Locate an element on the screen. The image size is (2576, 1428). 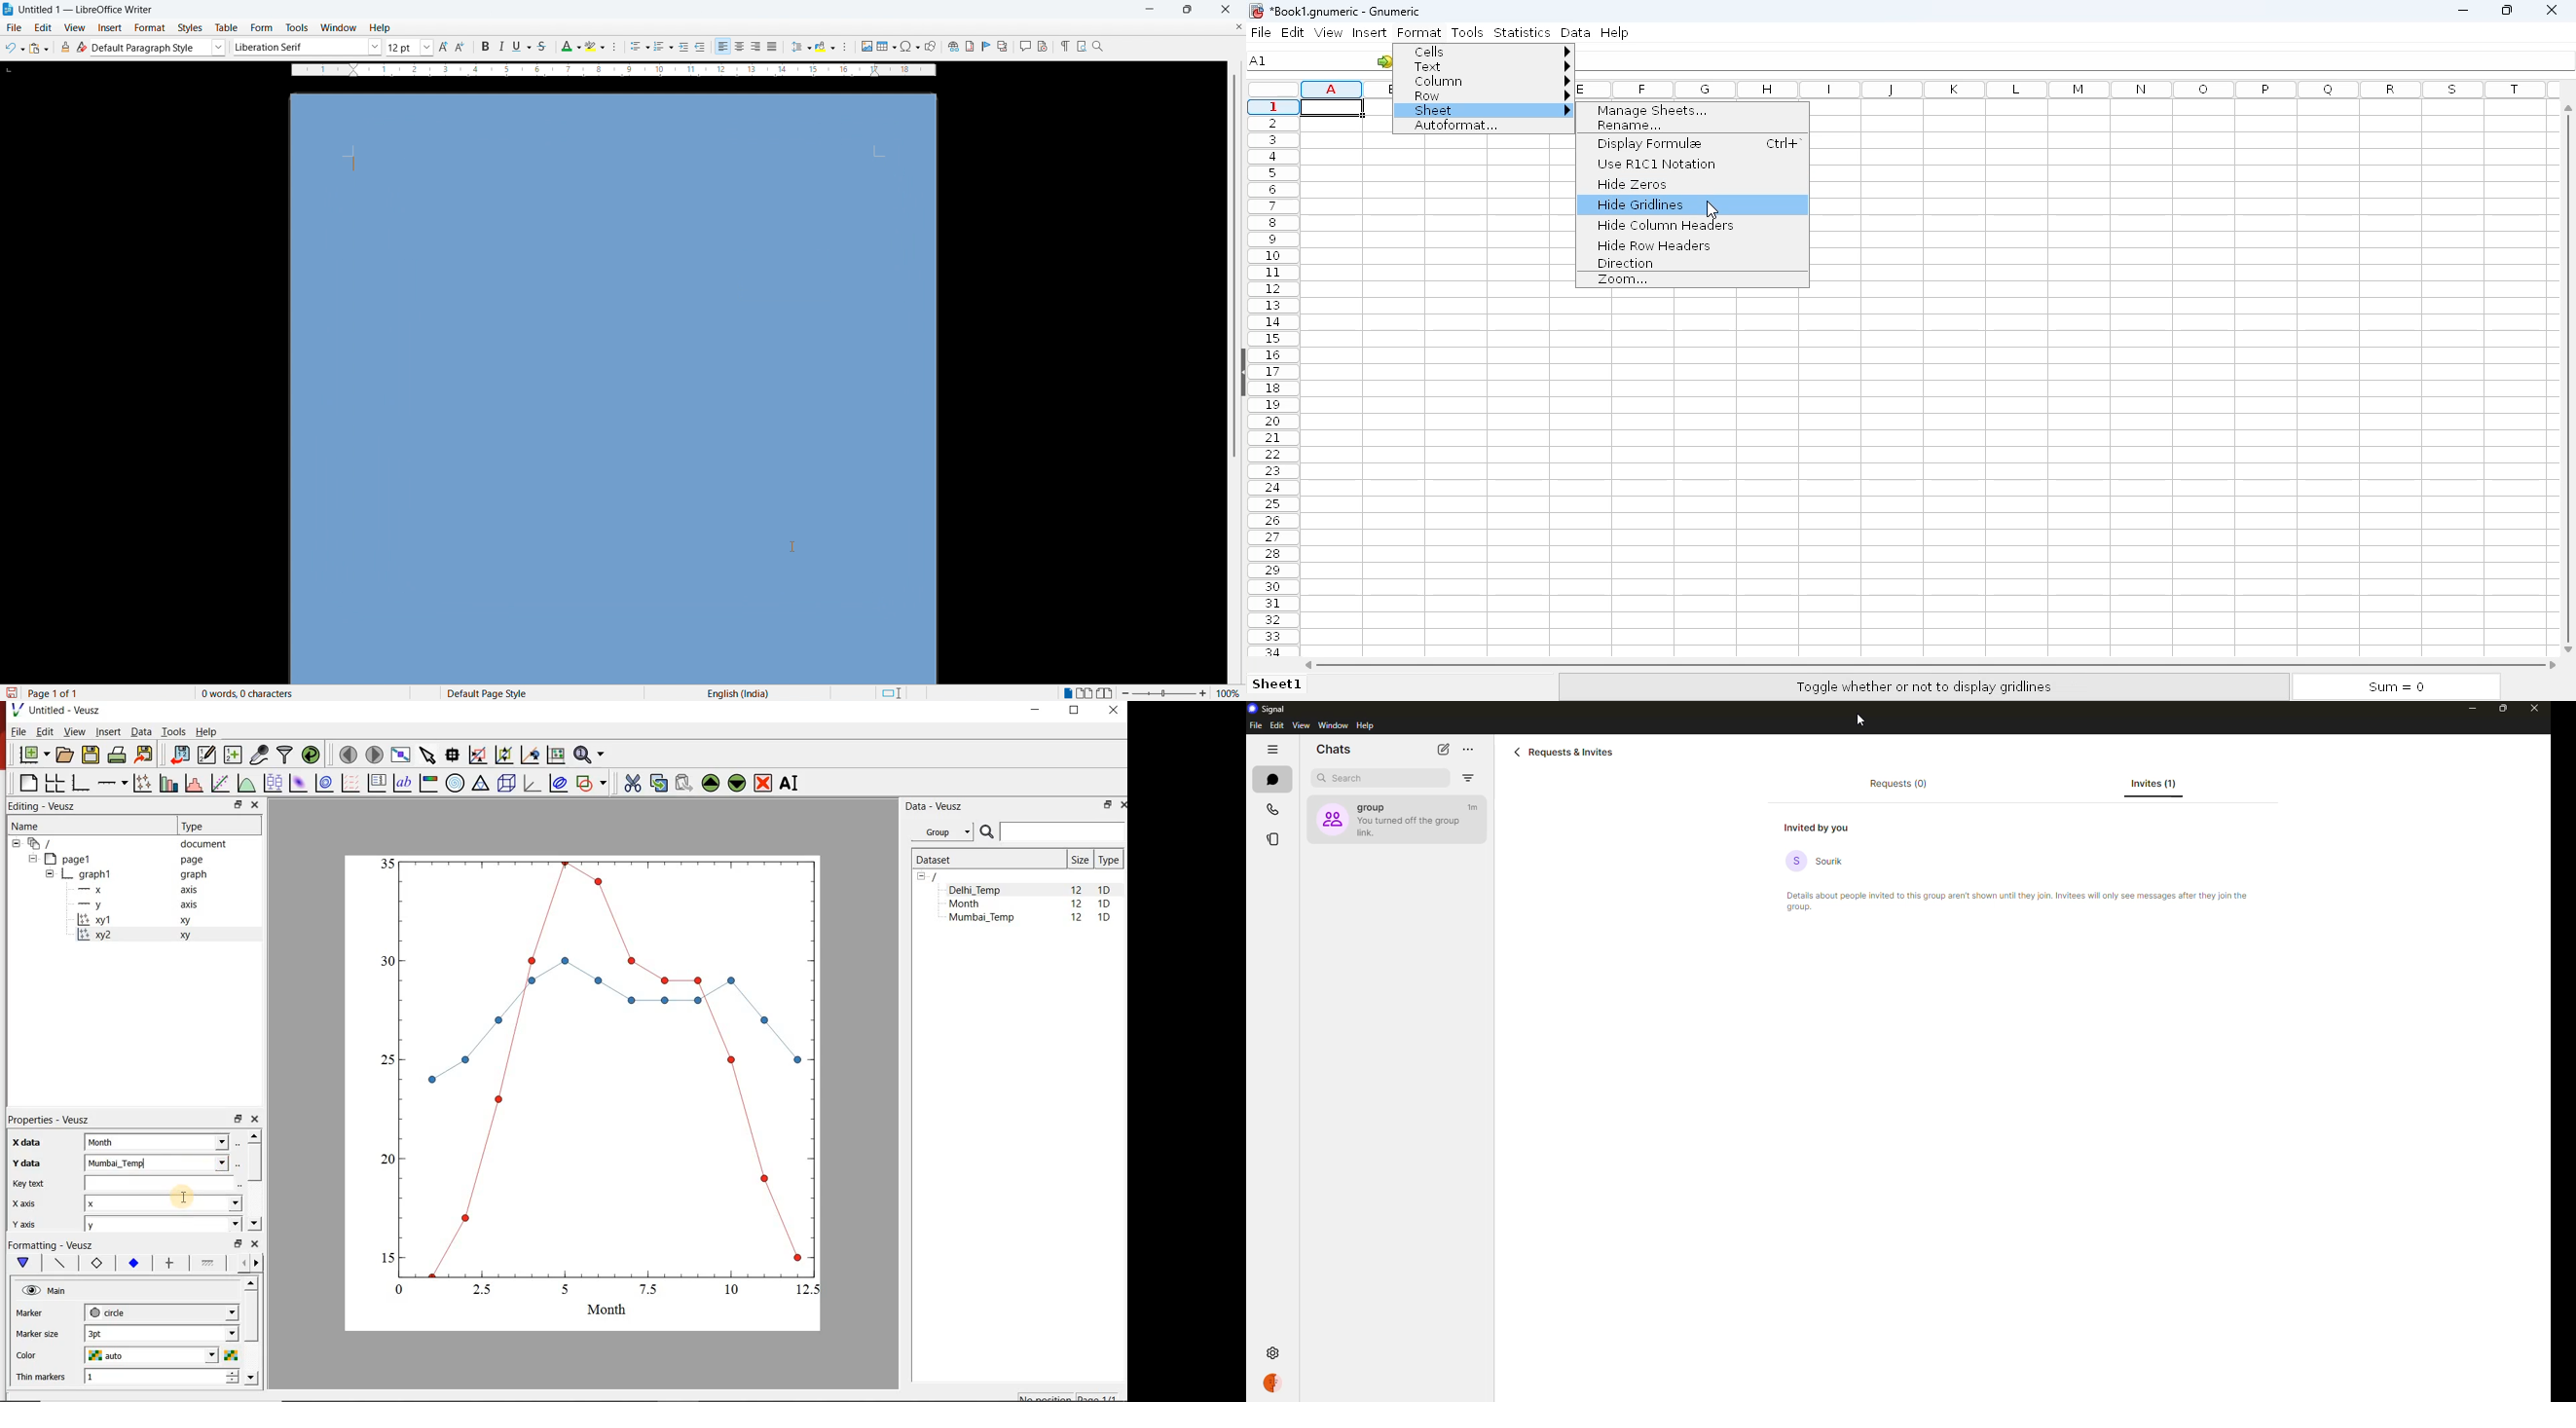
column is located at coordinates (1489, 81).